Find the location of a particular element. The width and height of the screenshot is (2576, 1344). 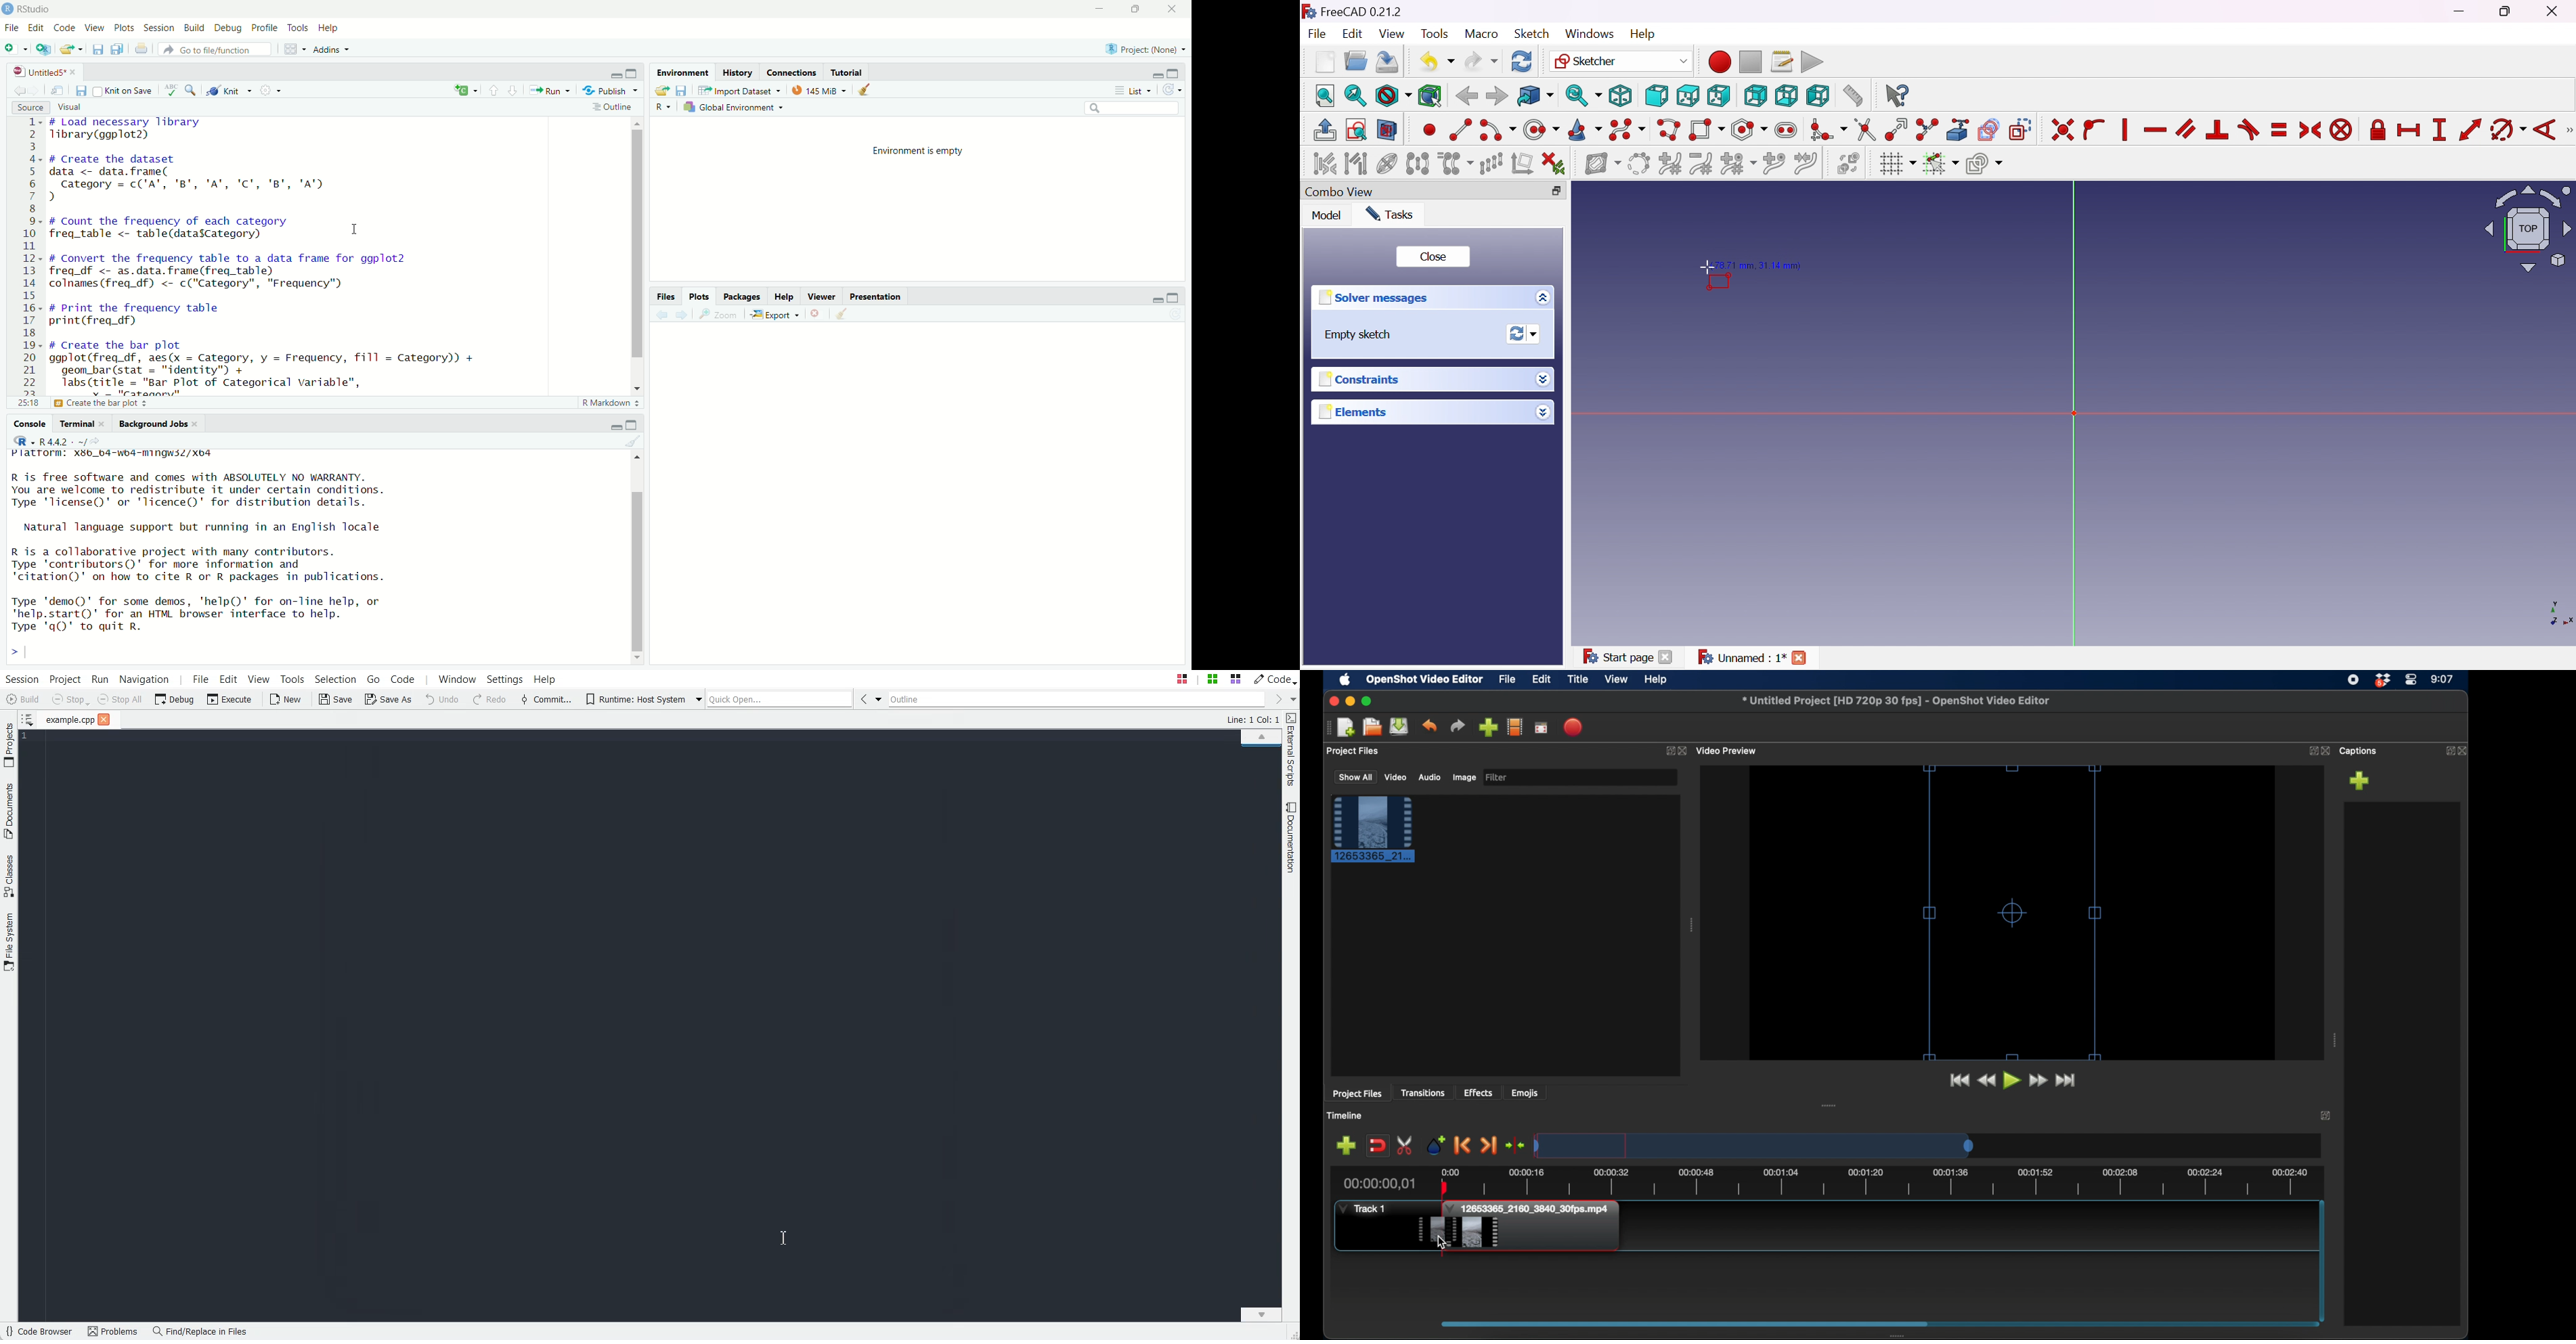

Combo is located at coordinates (1343, 193).